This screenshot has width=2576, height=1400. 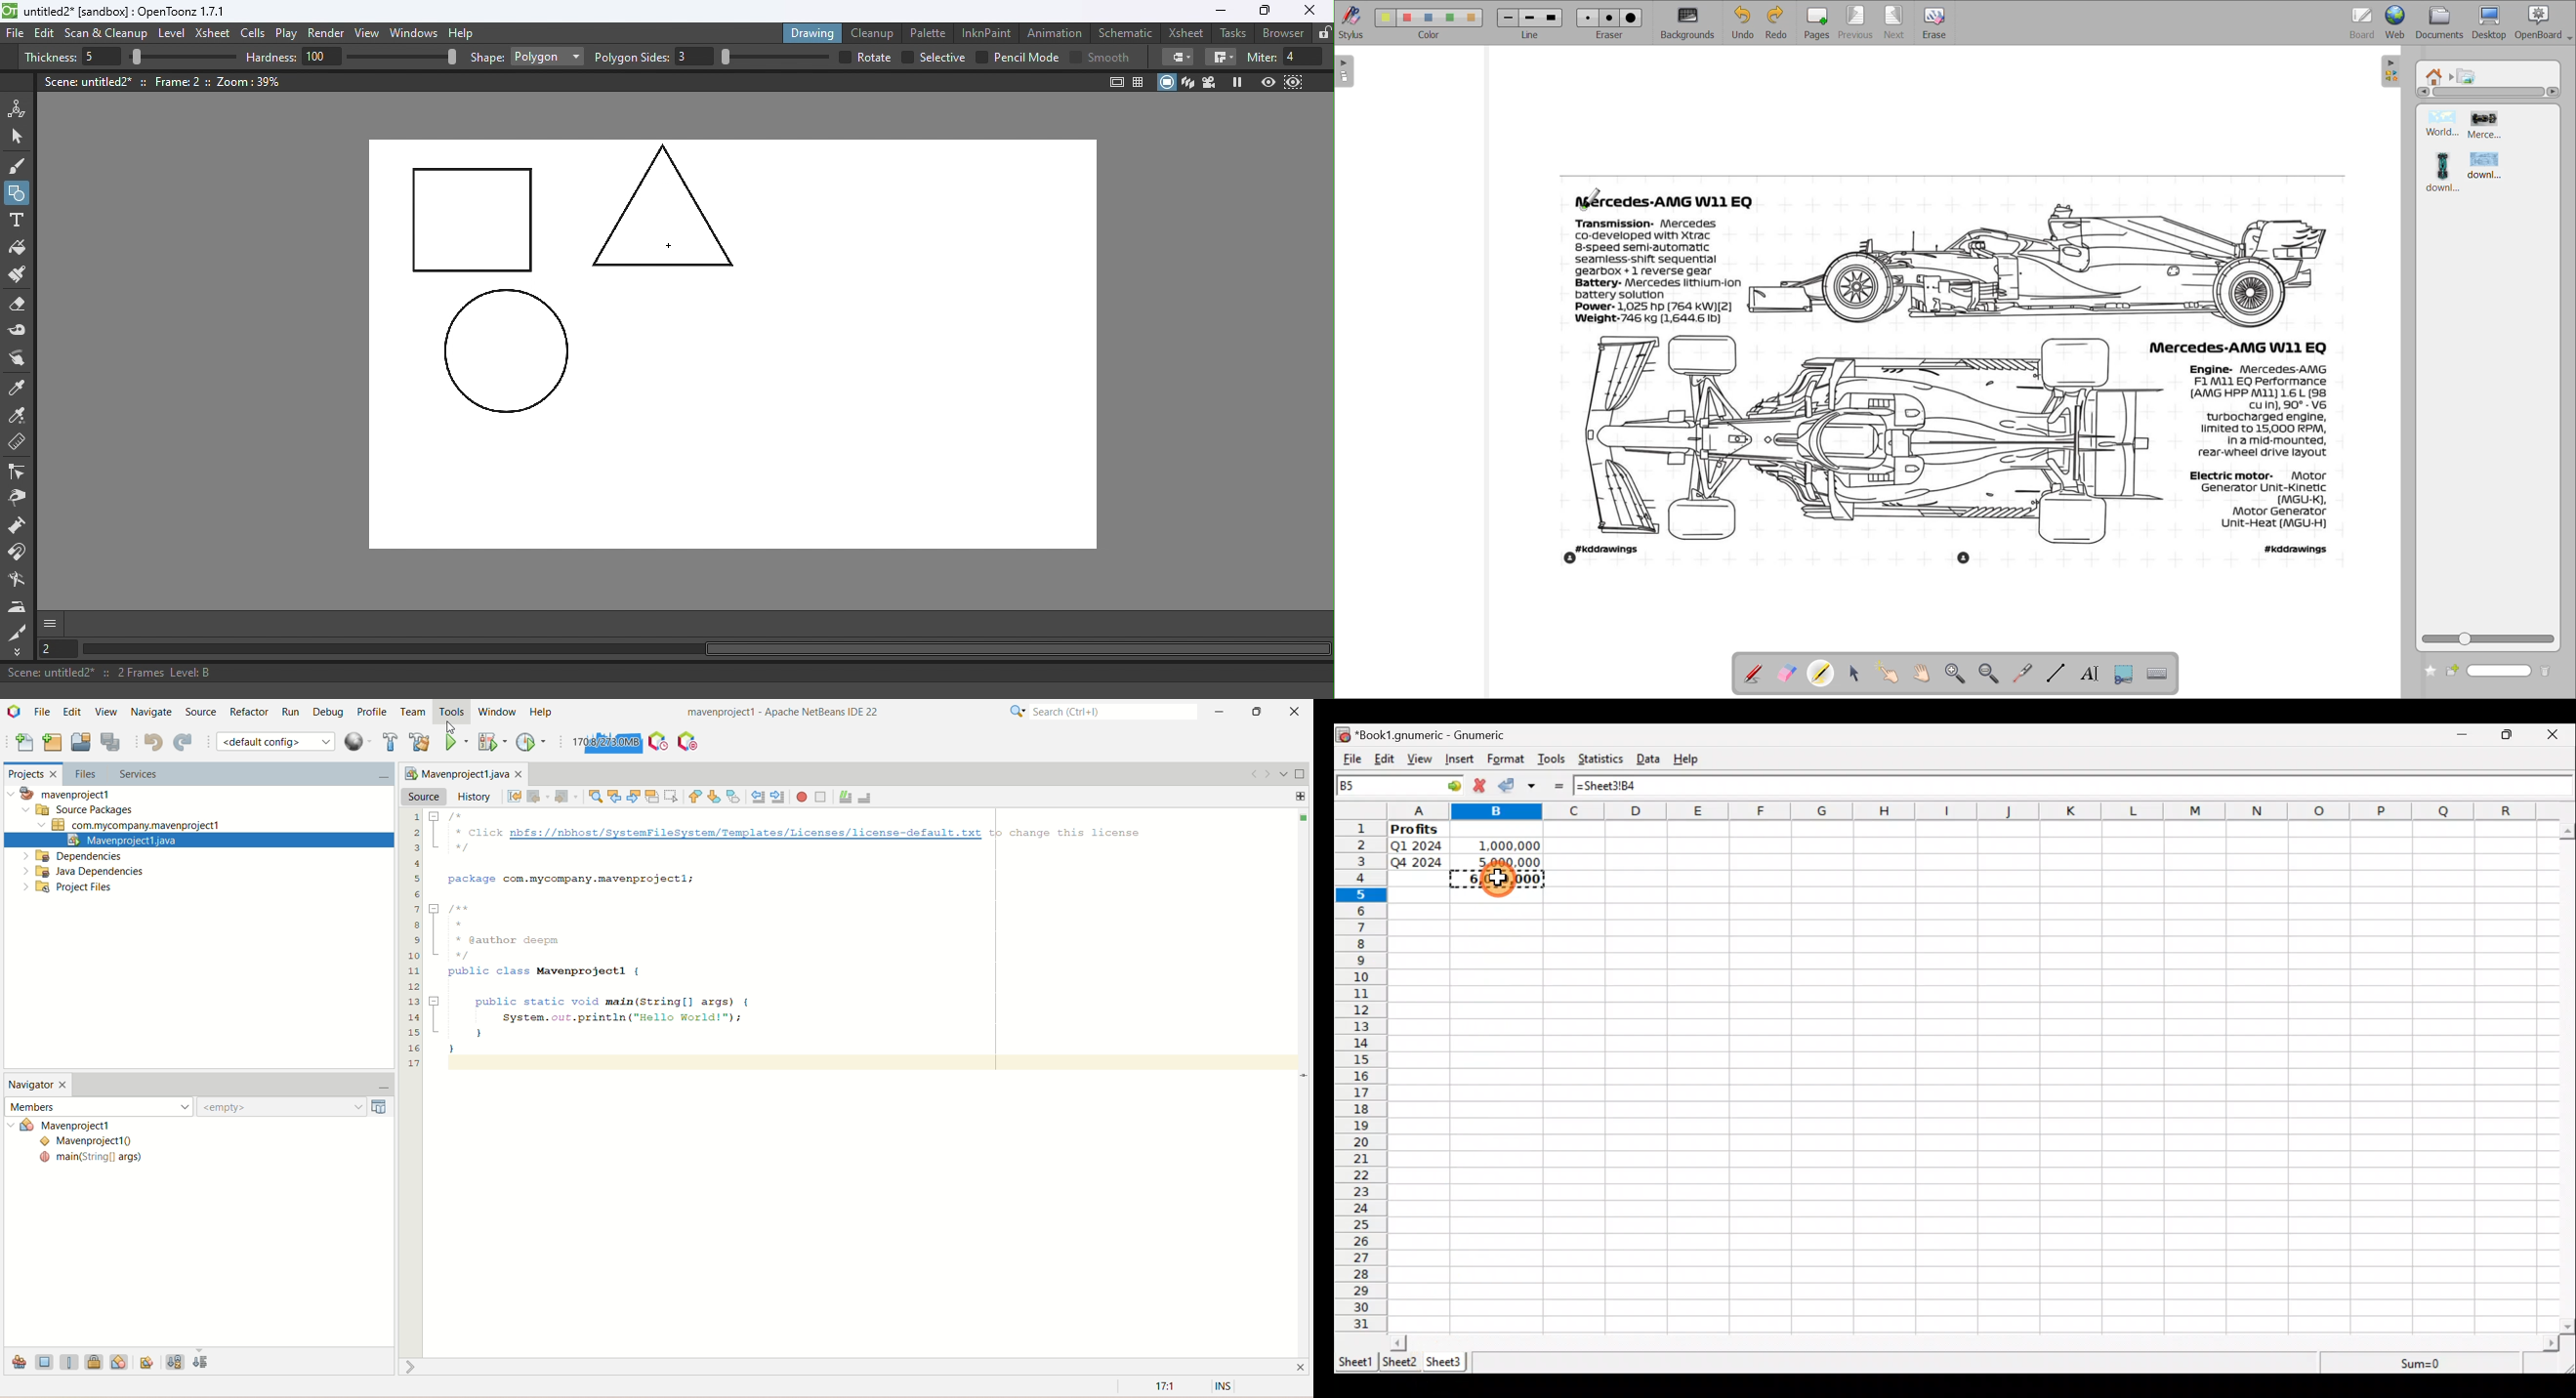 What do you see at coordinates (126, 12) in the screenshot?
I see `File name` at bounding box center [126, 12].